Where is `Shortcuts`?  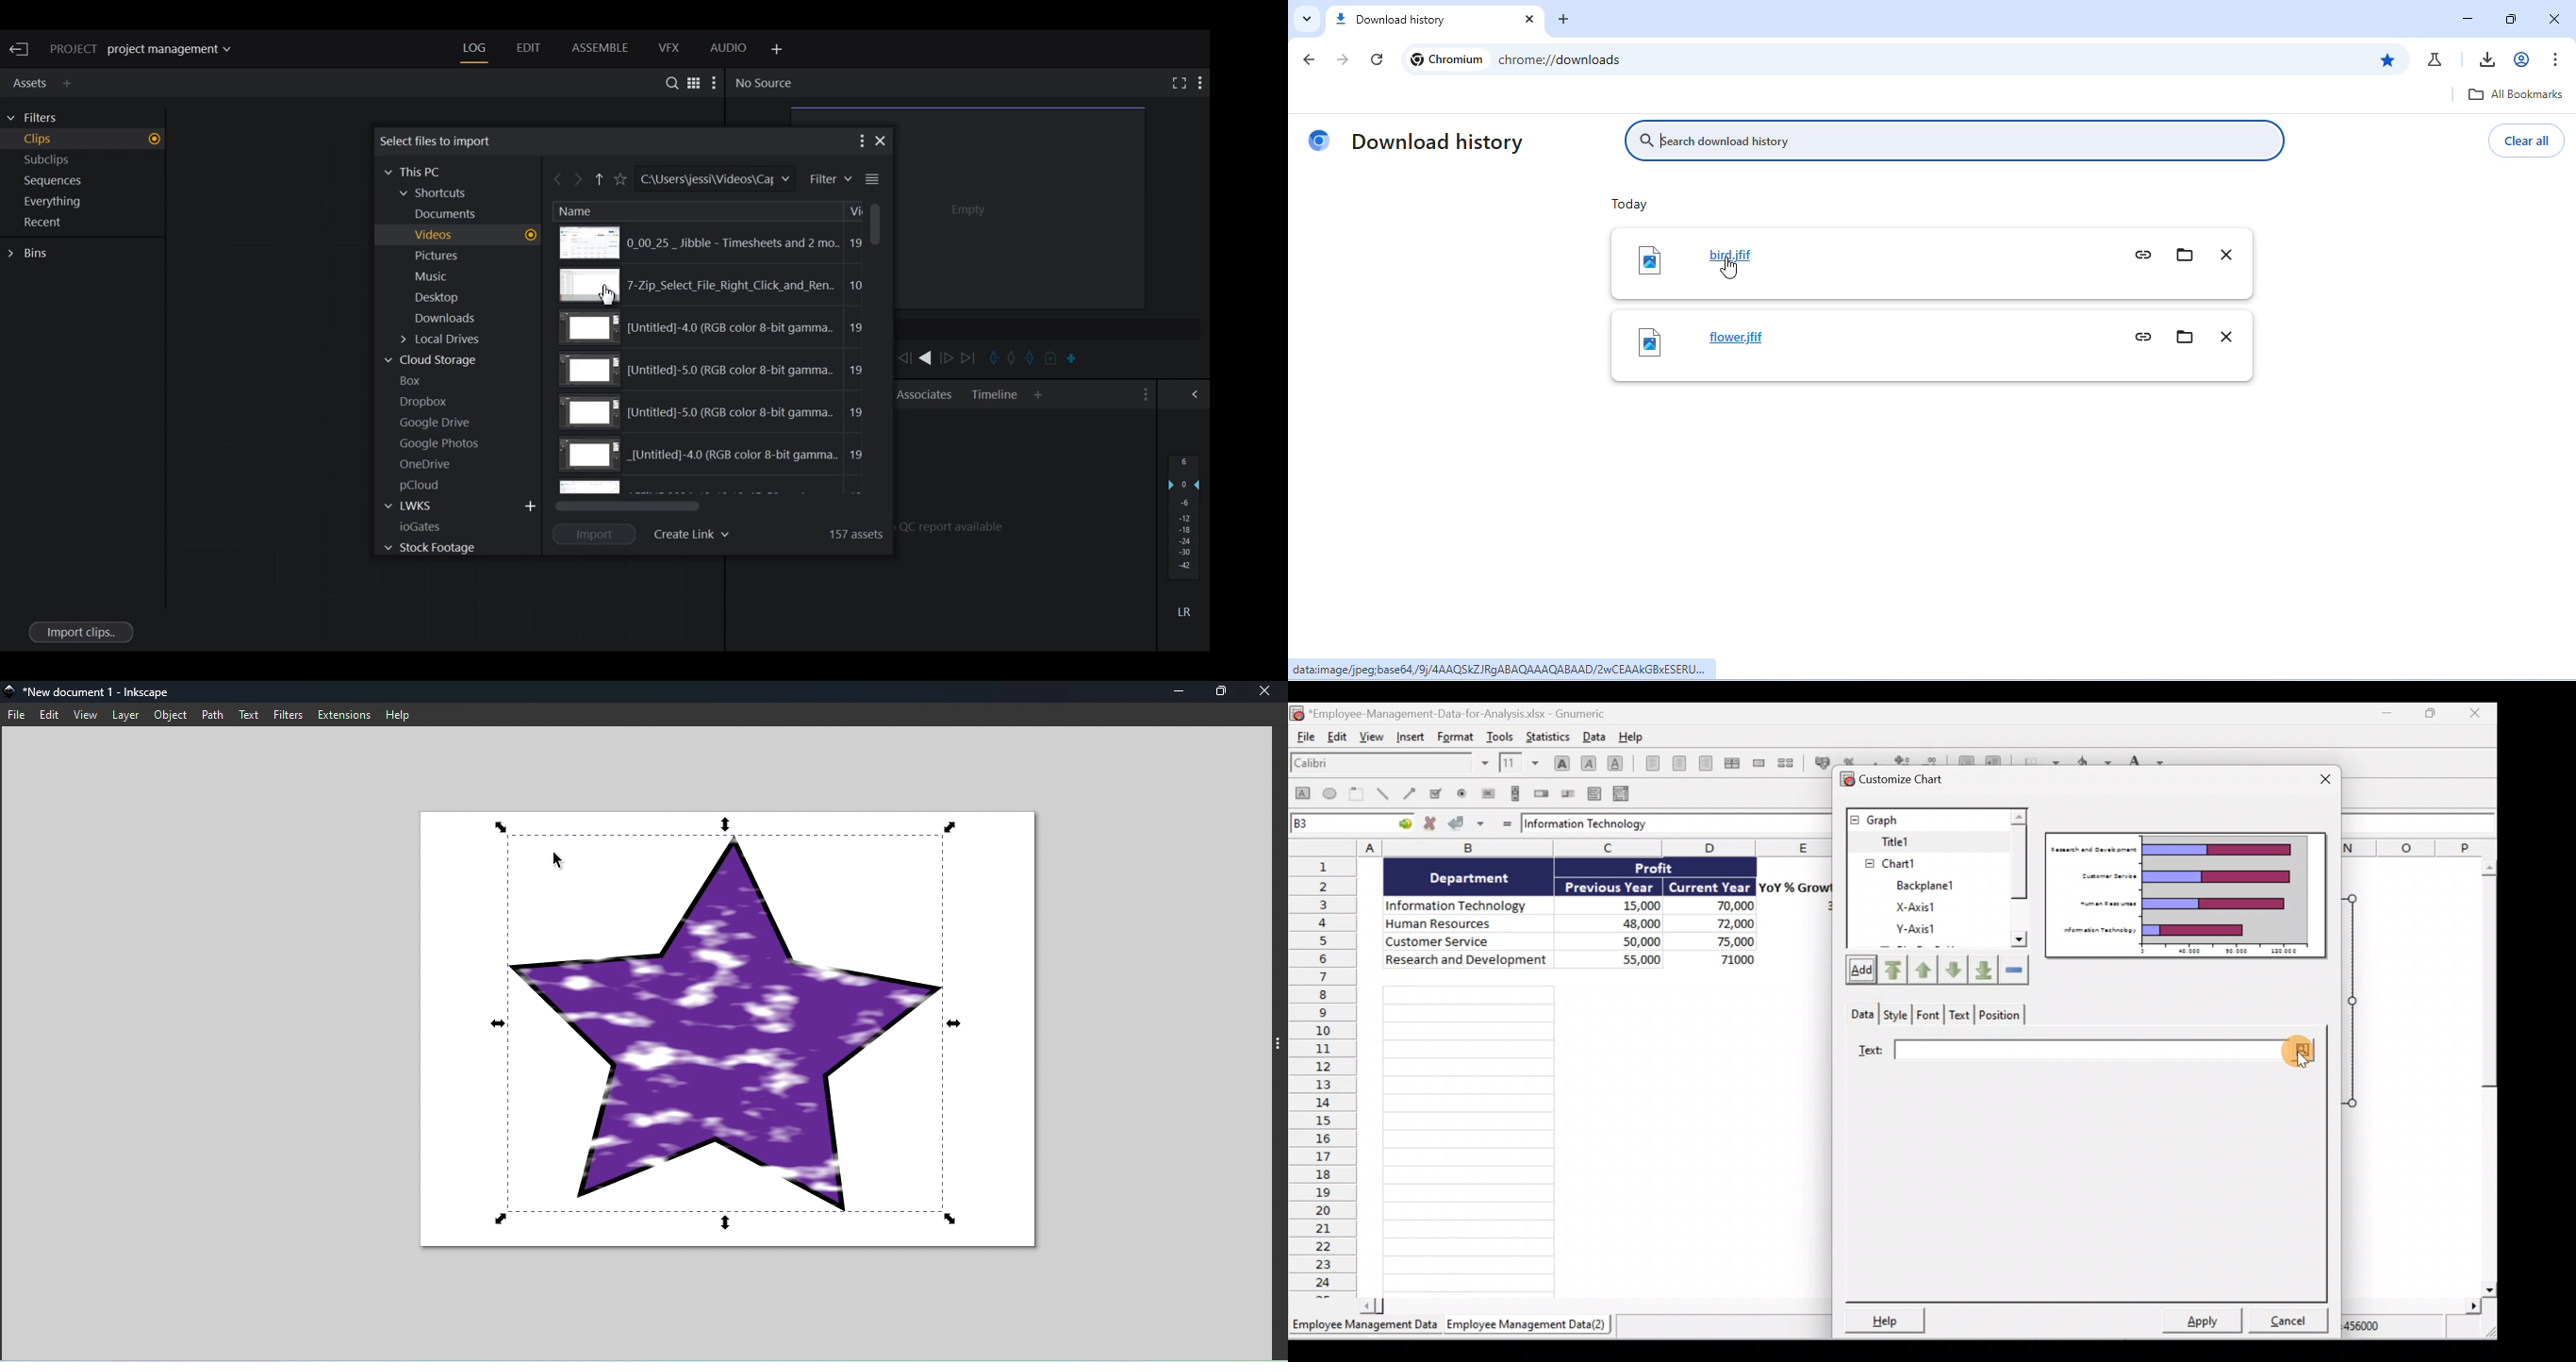 Shortcuts is located at coordinates (441, 194).